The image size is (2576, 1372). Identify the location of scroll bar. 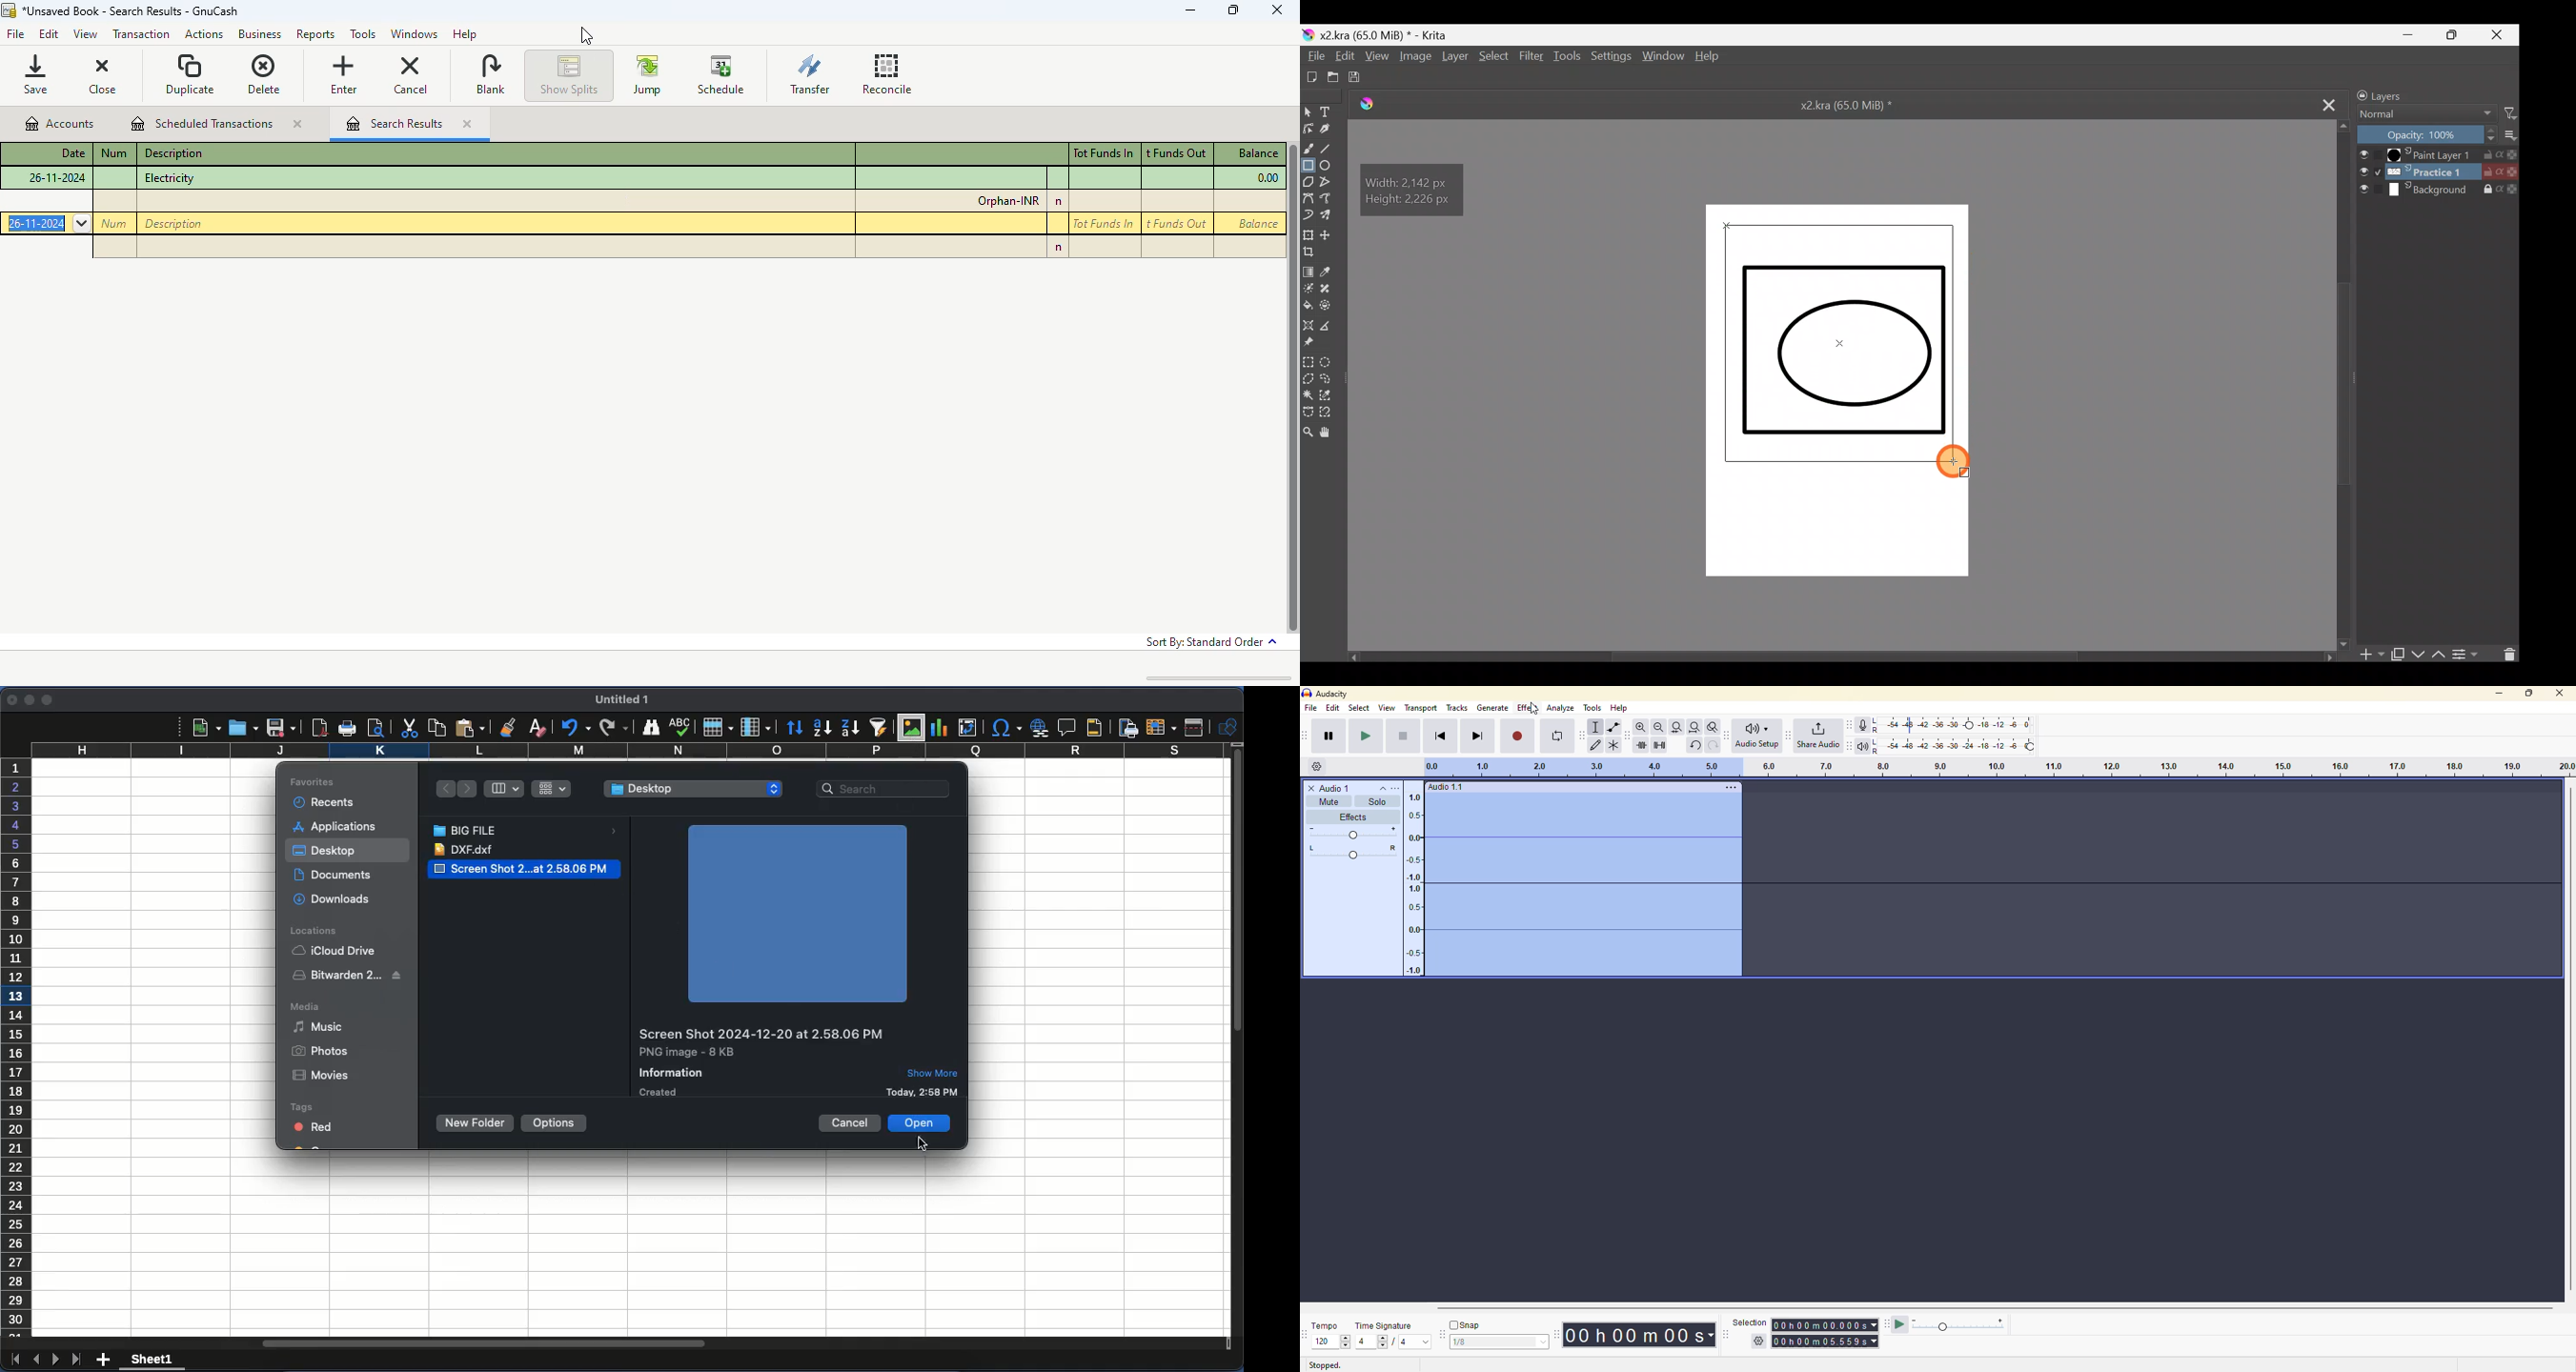
(1979, 1308).